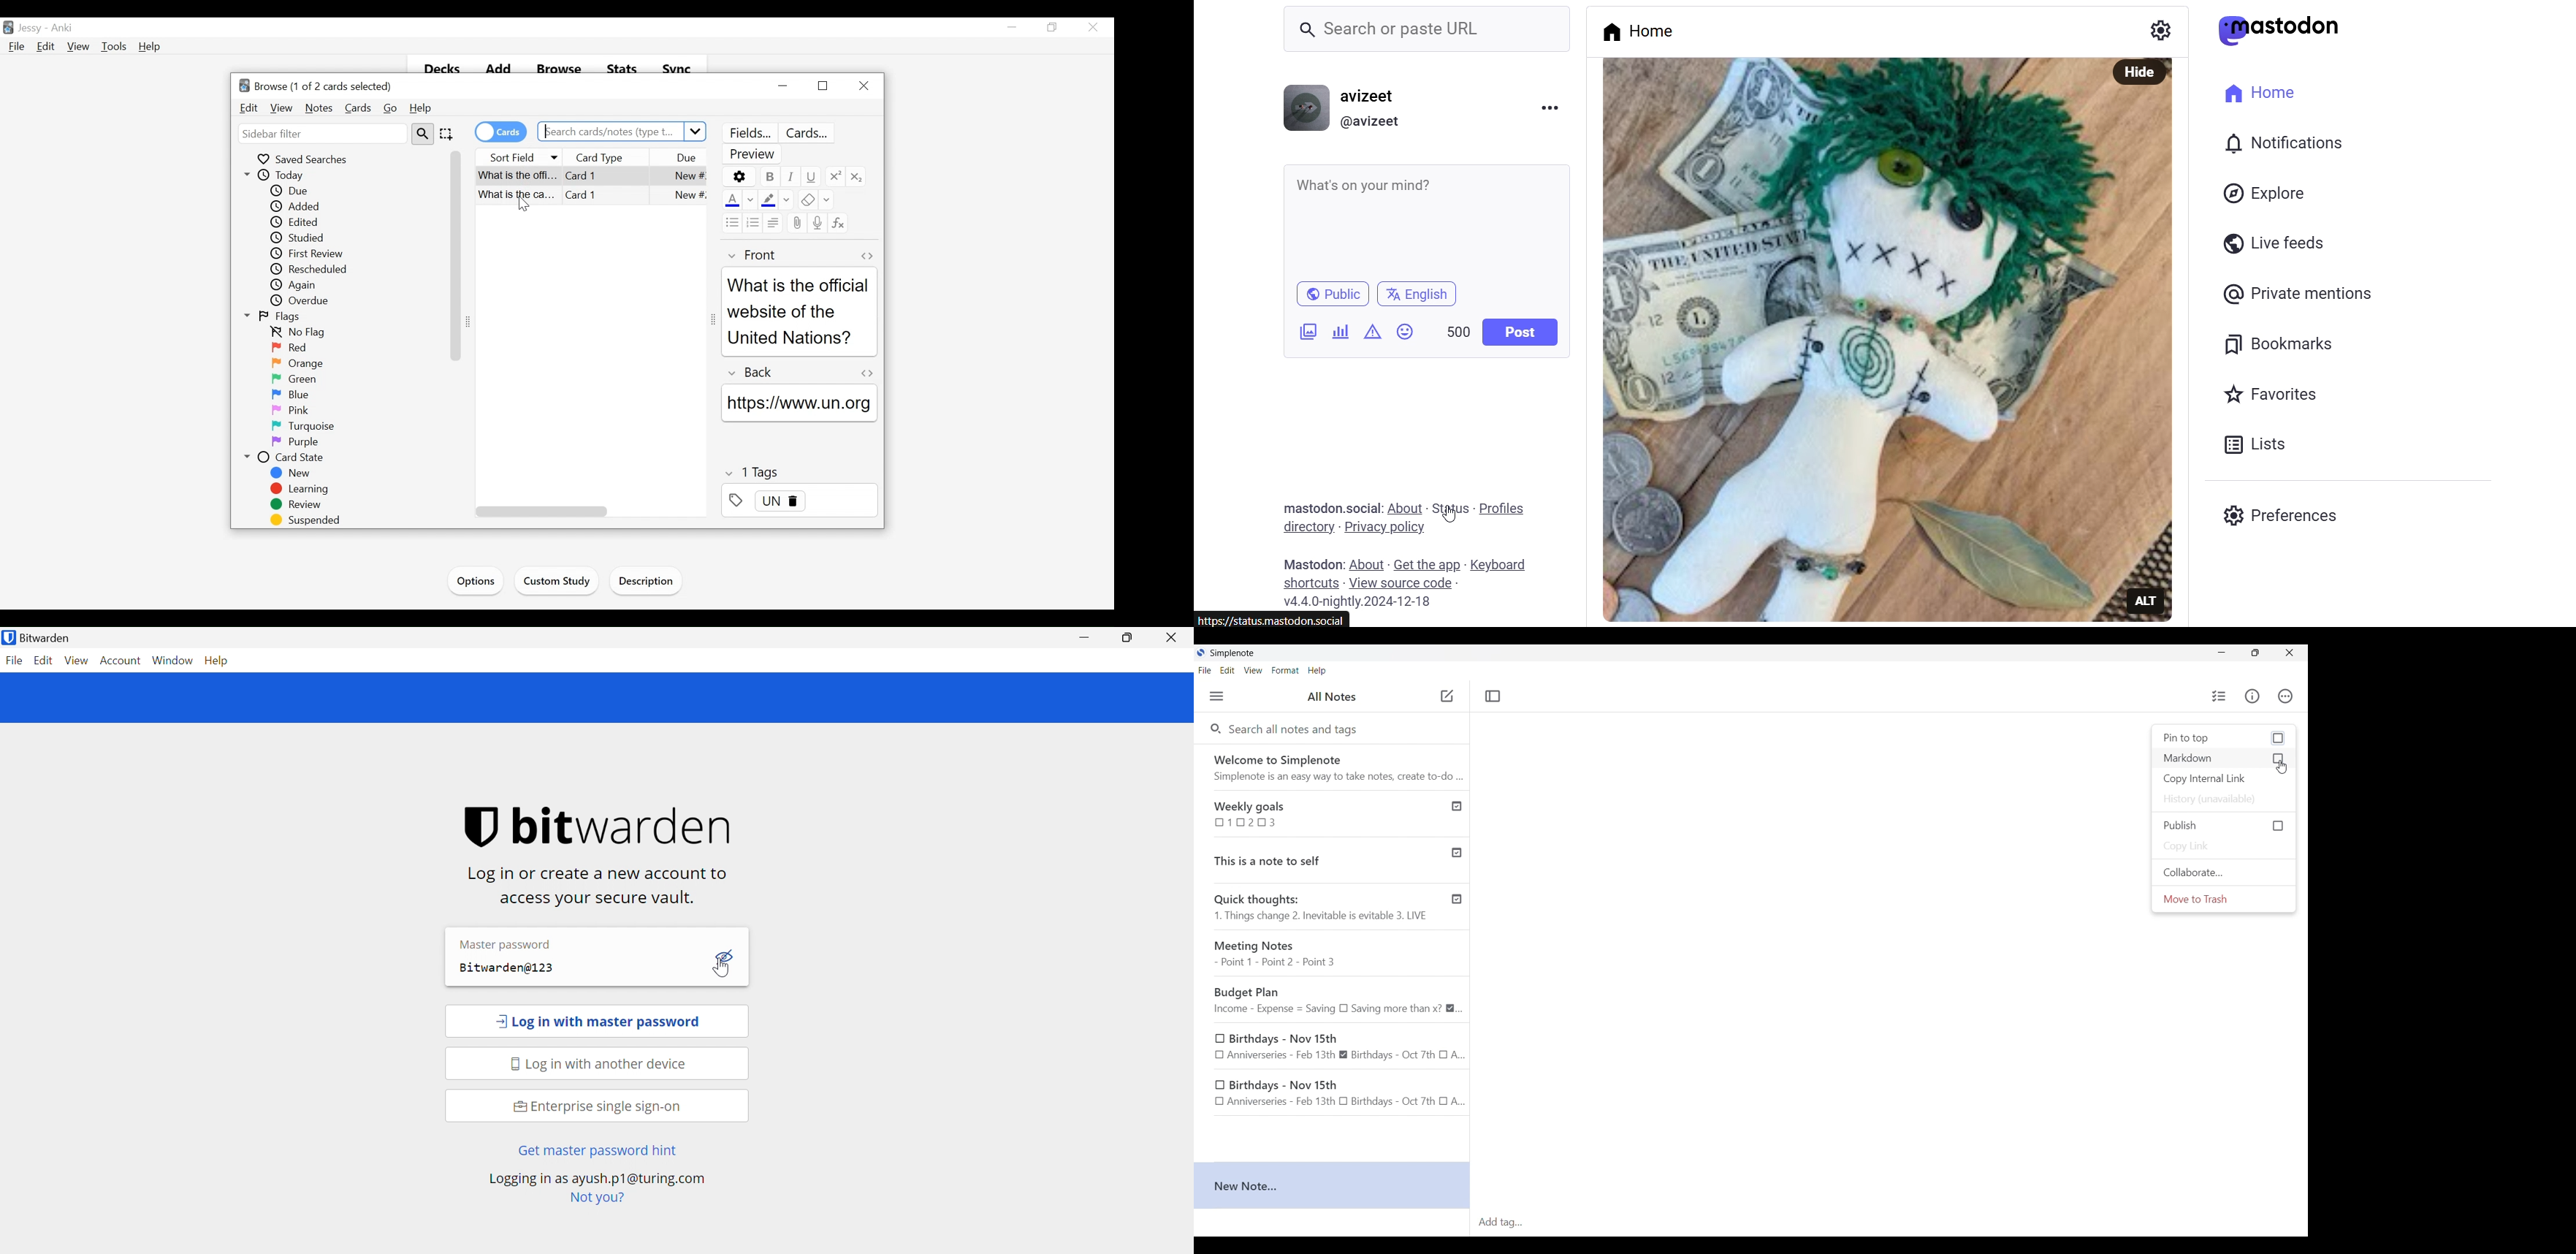  I want to click on Front Field, so click(799, 311).